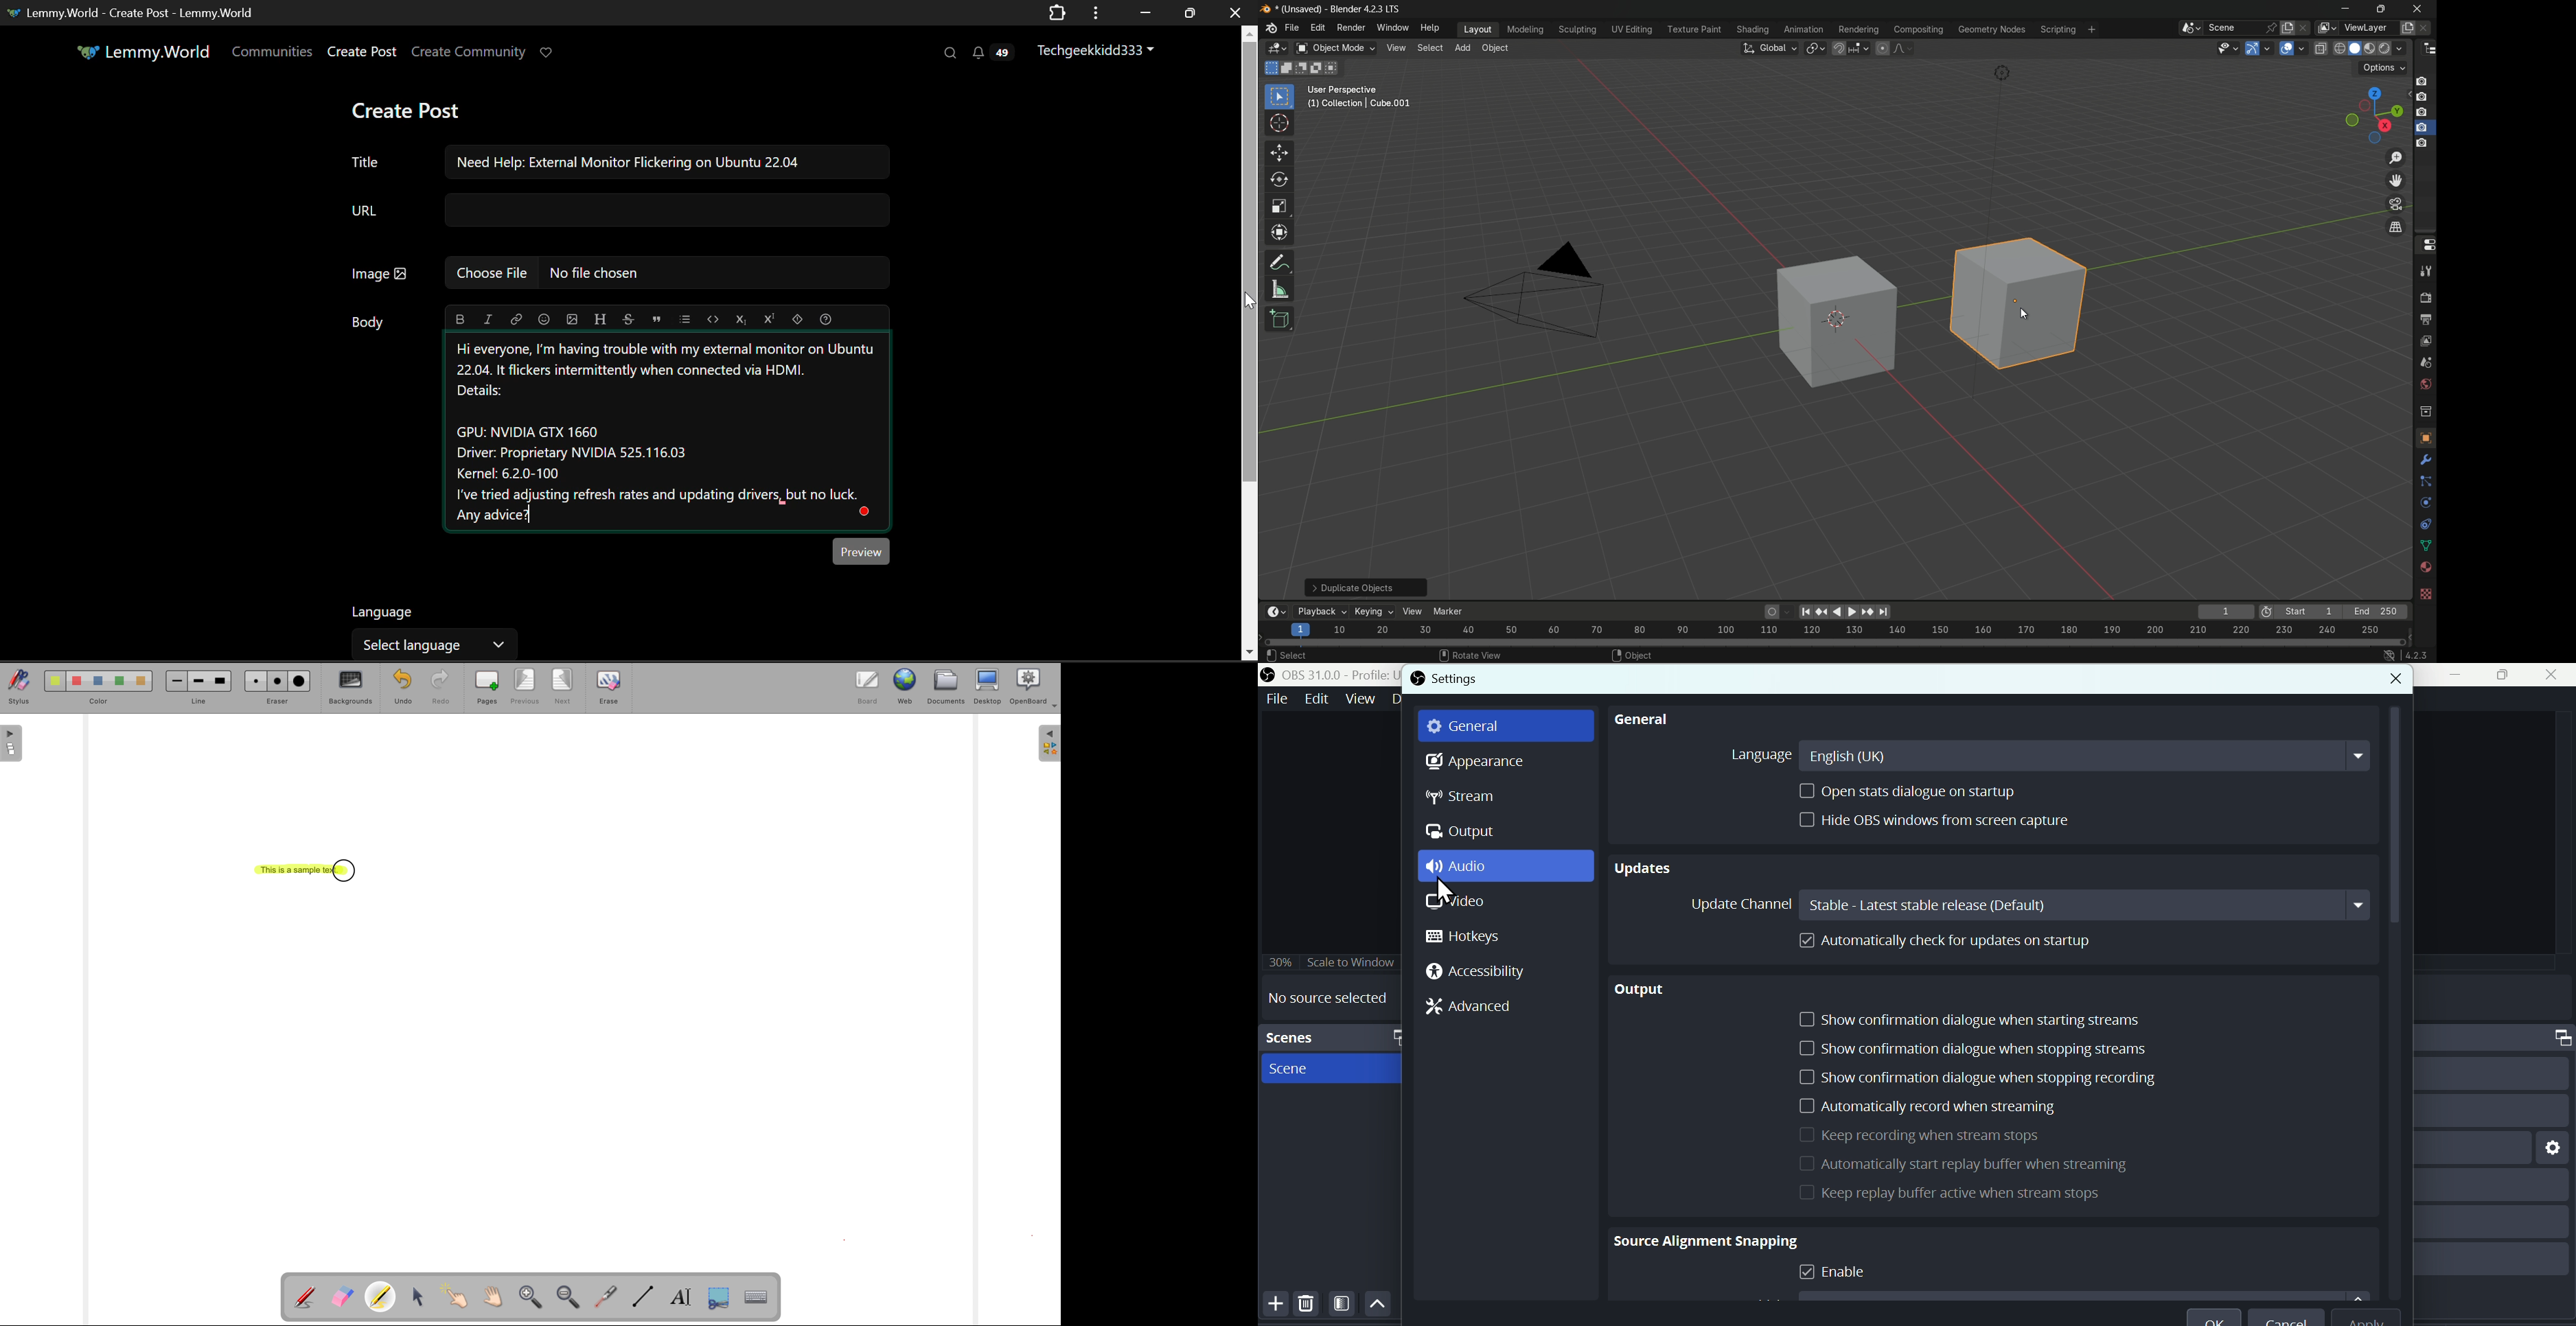 Image resolution: width=2576 pixels, height=1344 pixels. Describe the element at coordinates (1657, 990) in the screenshot. I see `output` at that location.